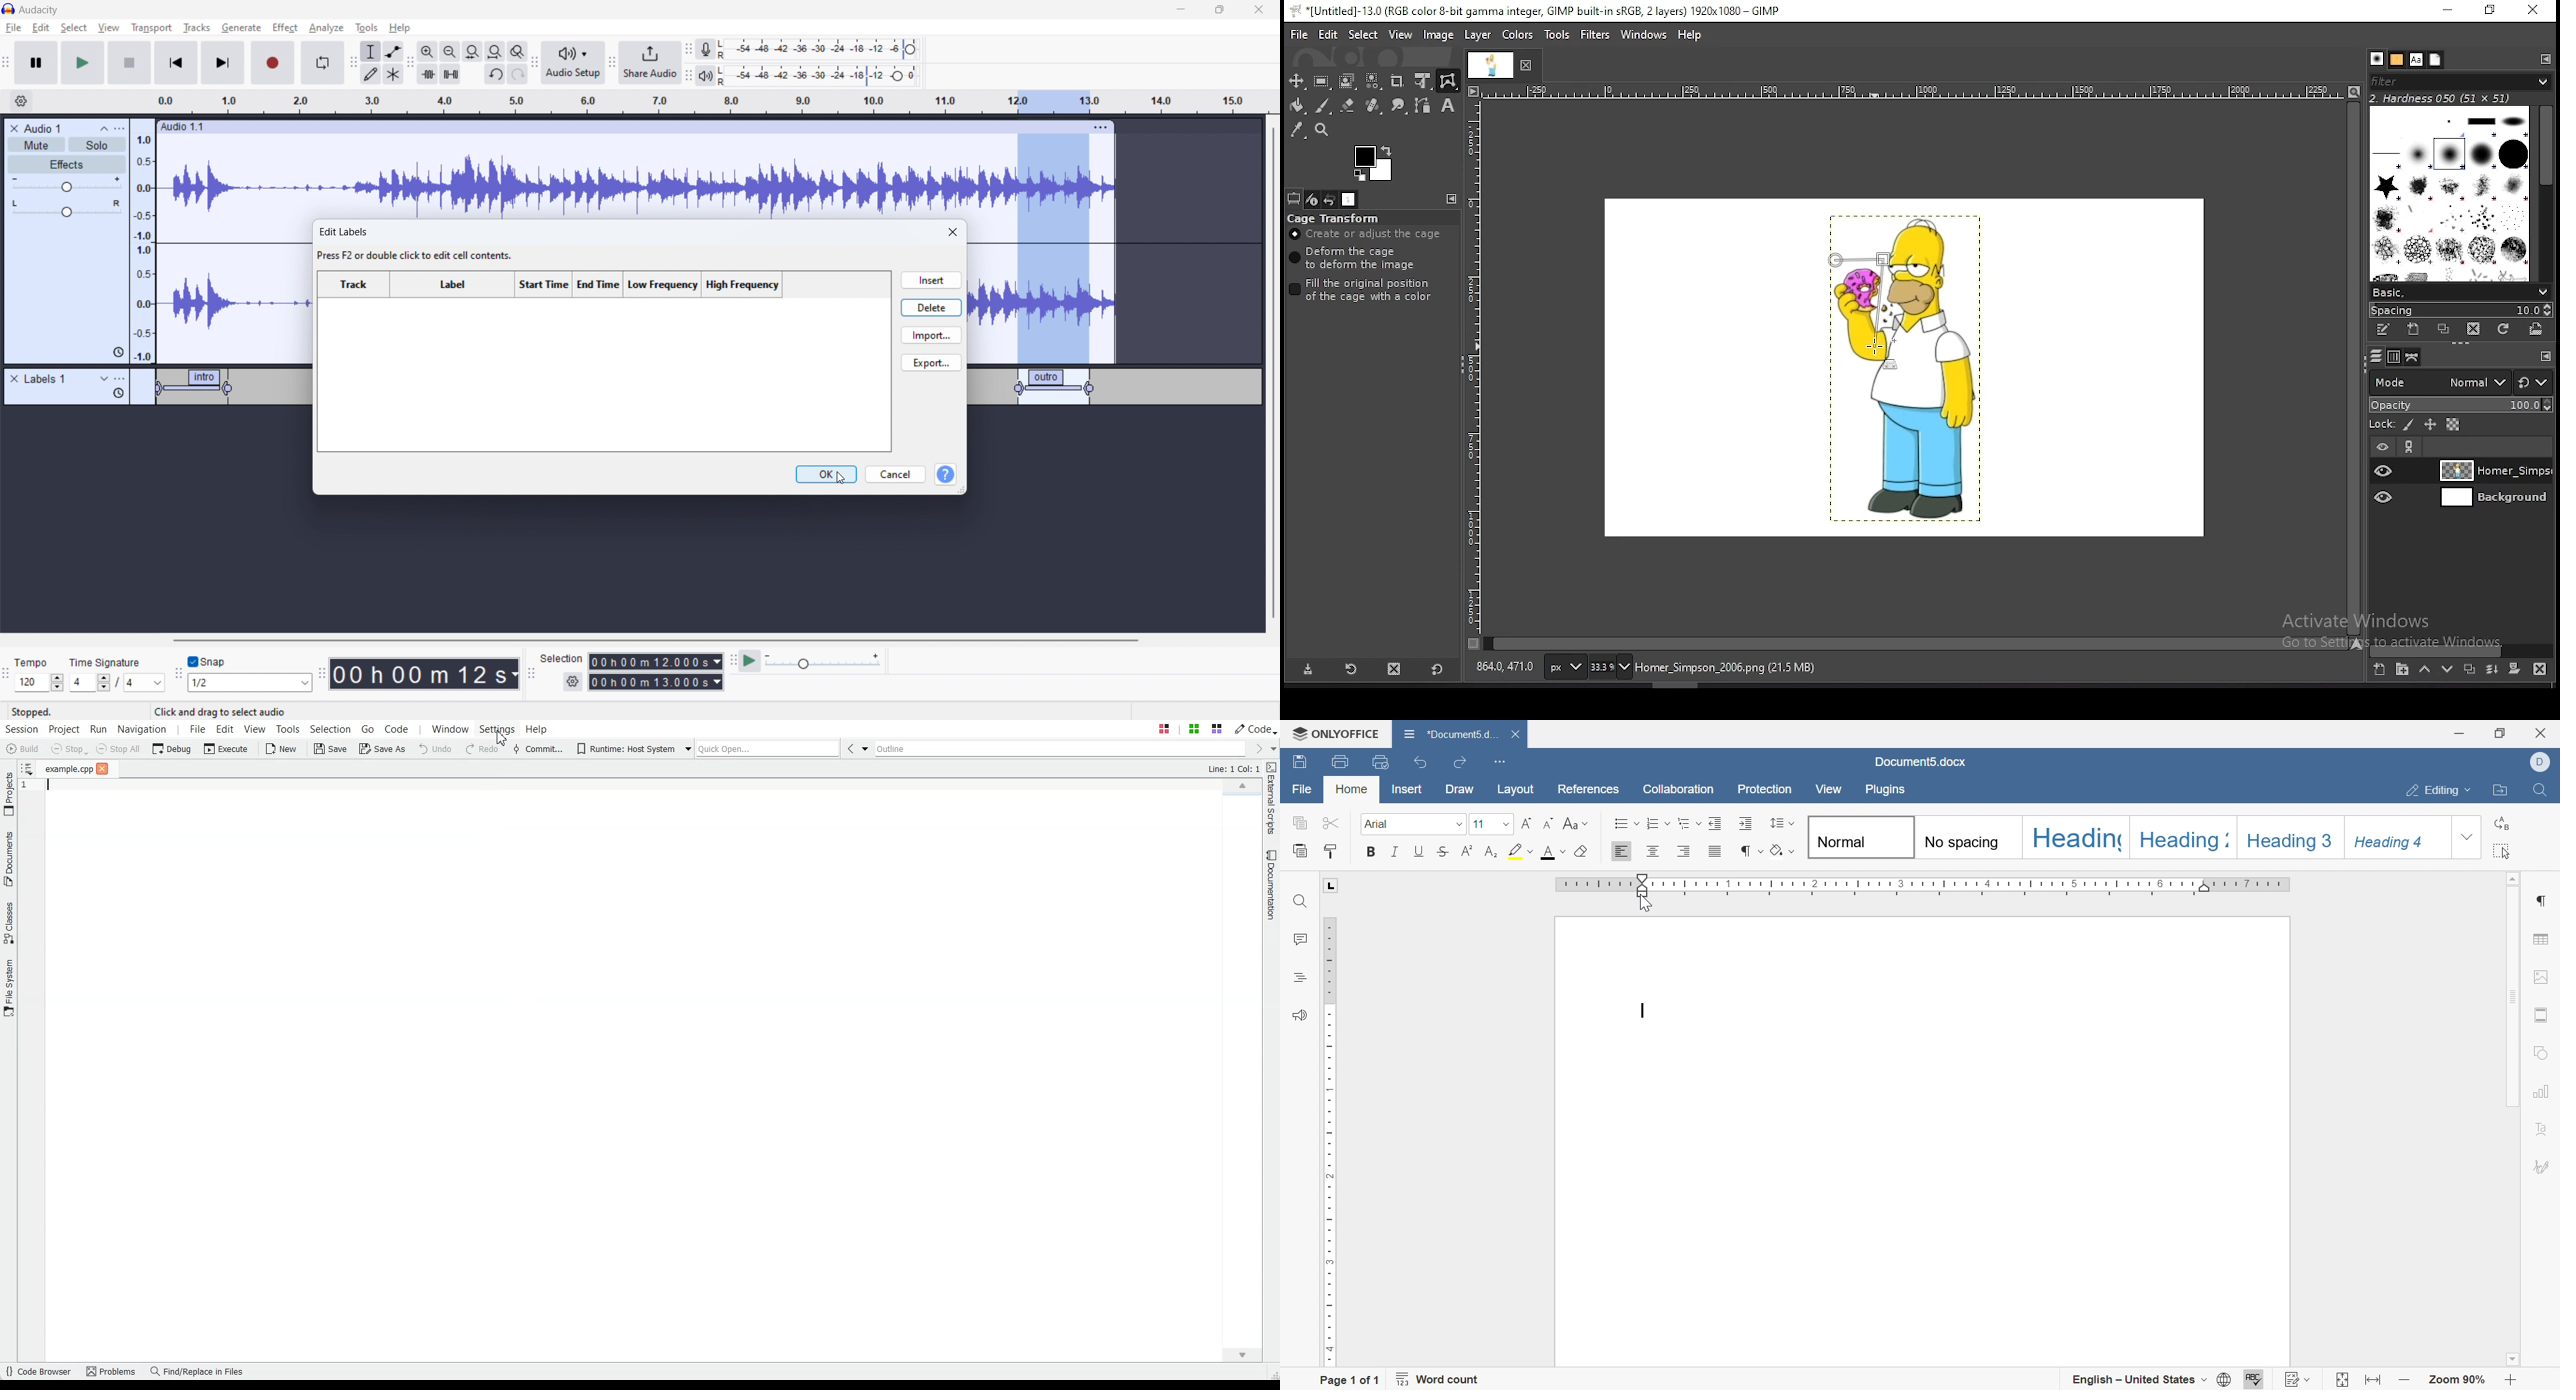  Describe the element at coordinates (1300, 901) in the screenshot. I see `find` at that location.